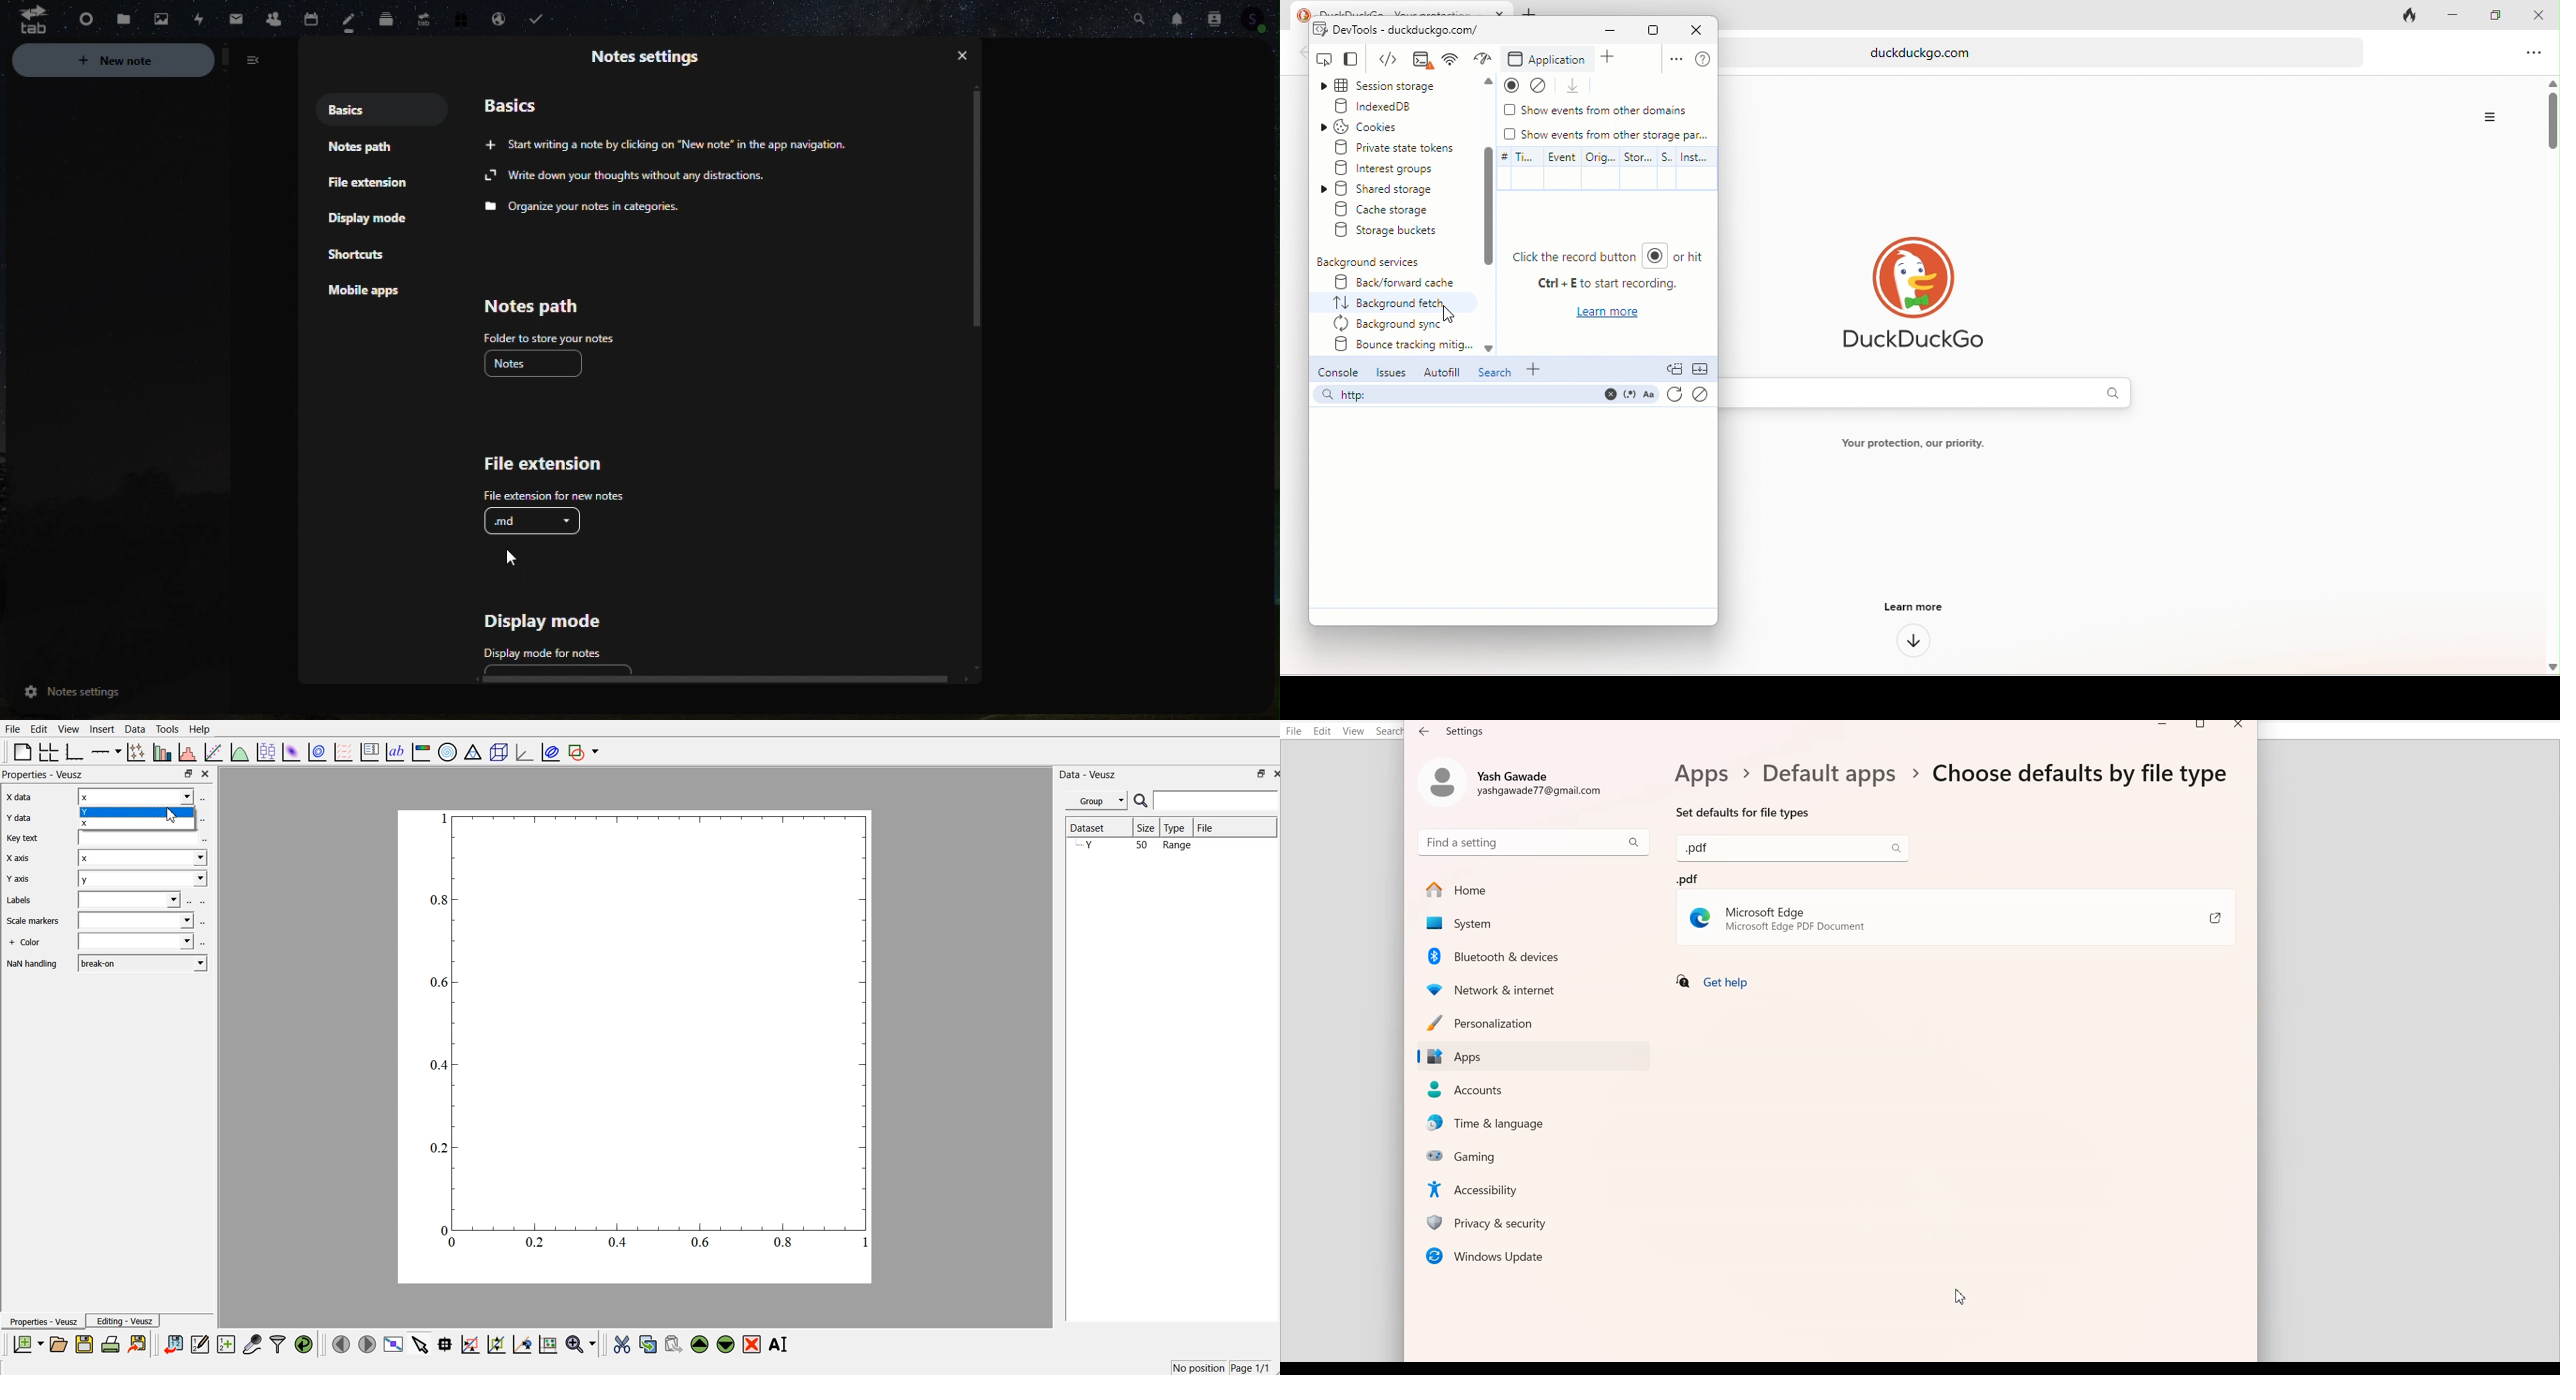 Image resolution: width=2576 pixels, height=1400 pixels. What do you see at coordinates (1614, 59) in the screenshot?
I see `add` at bounding box center [1614, 59].